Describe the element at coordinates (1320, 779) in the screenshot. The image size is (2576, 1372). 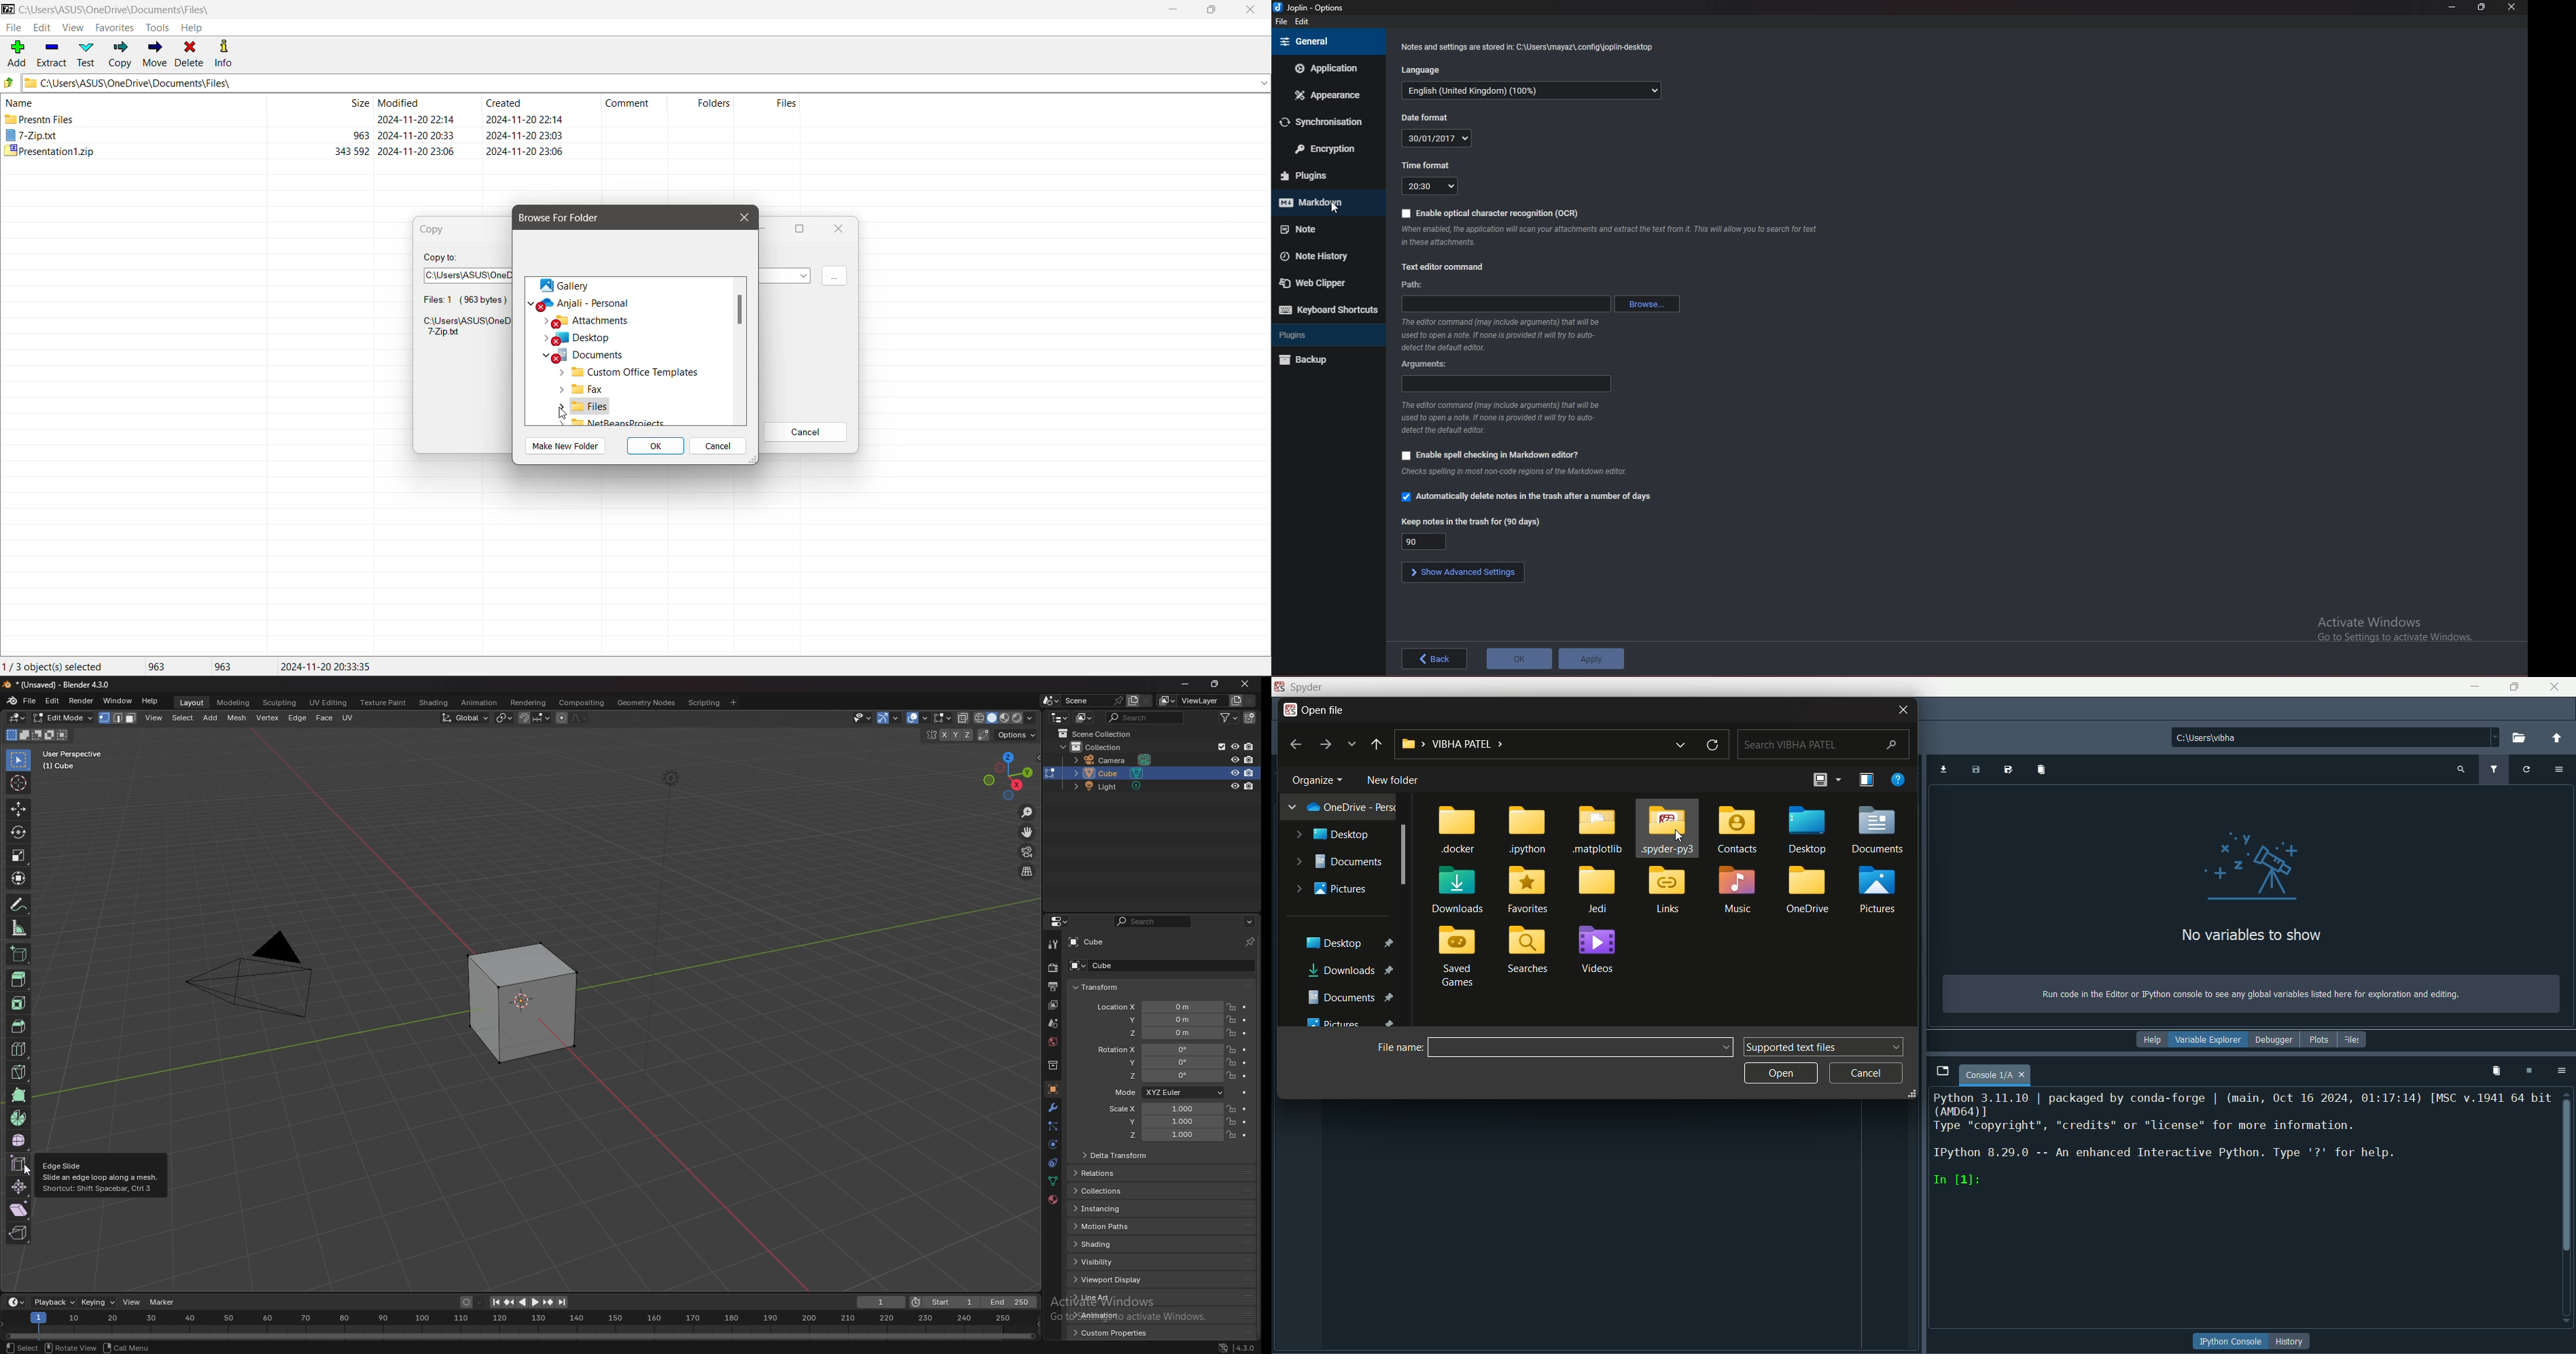
I see `organize` at that location.